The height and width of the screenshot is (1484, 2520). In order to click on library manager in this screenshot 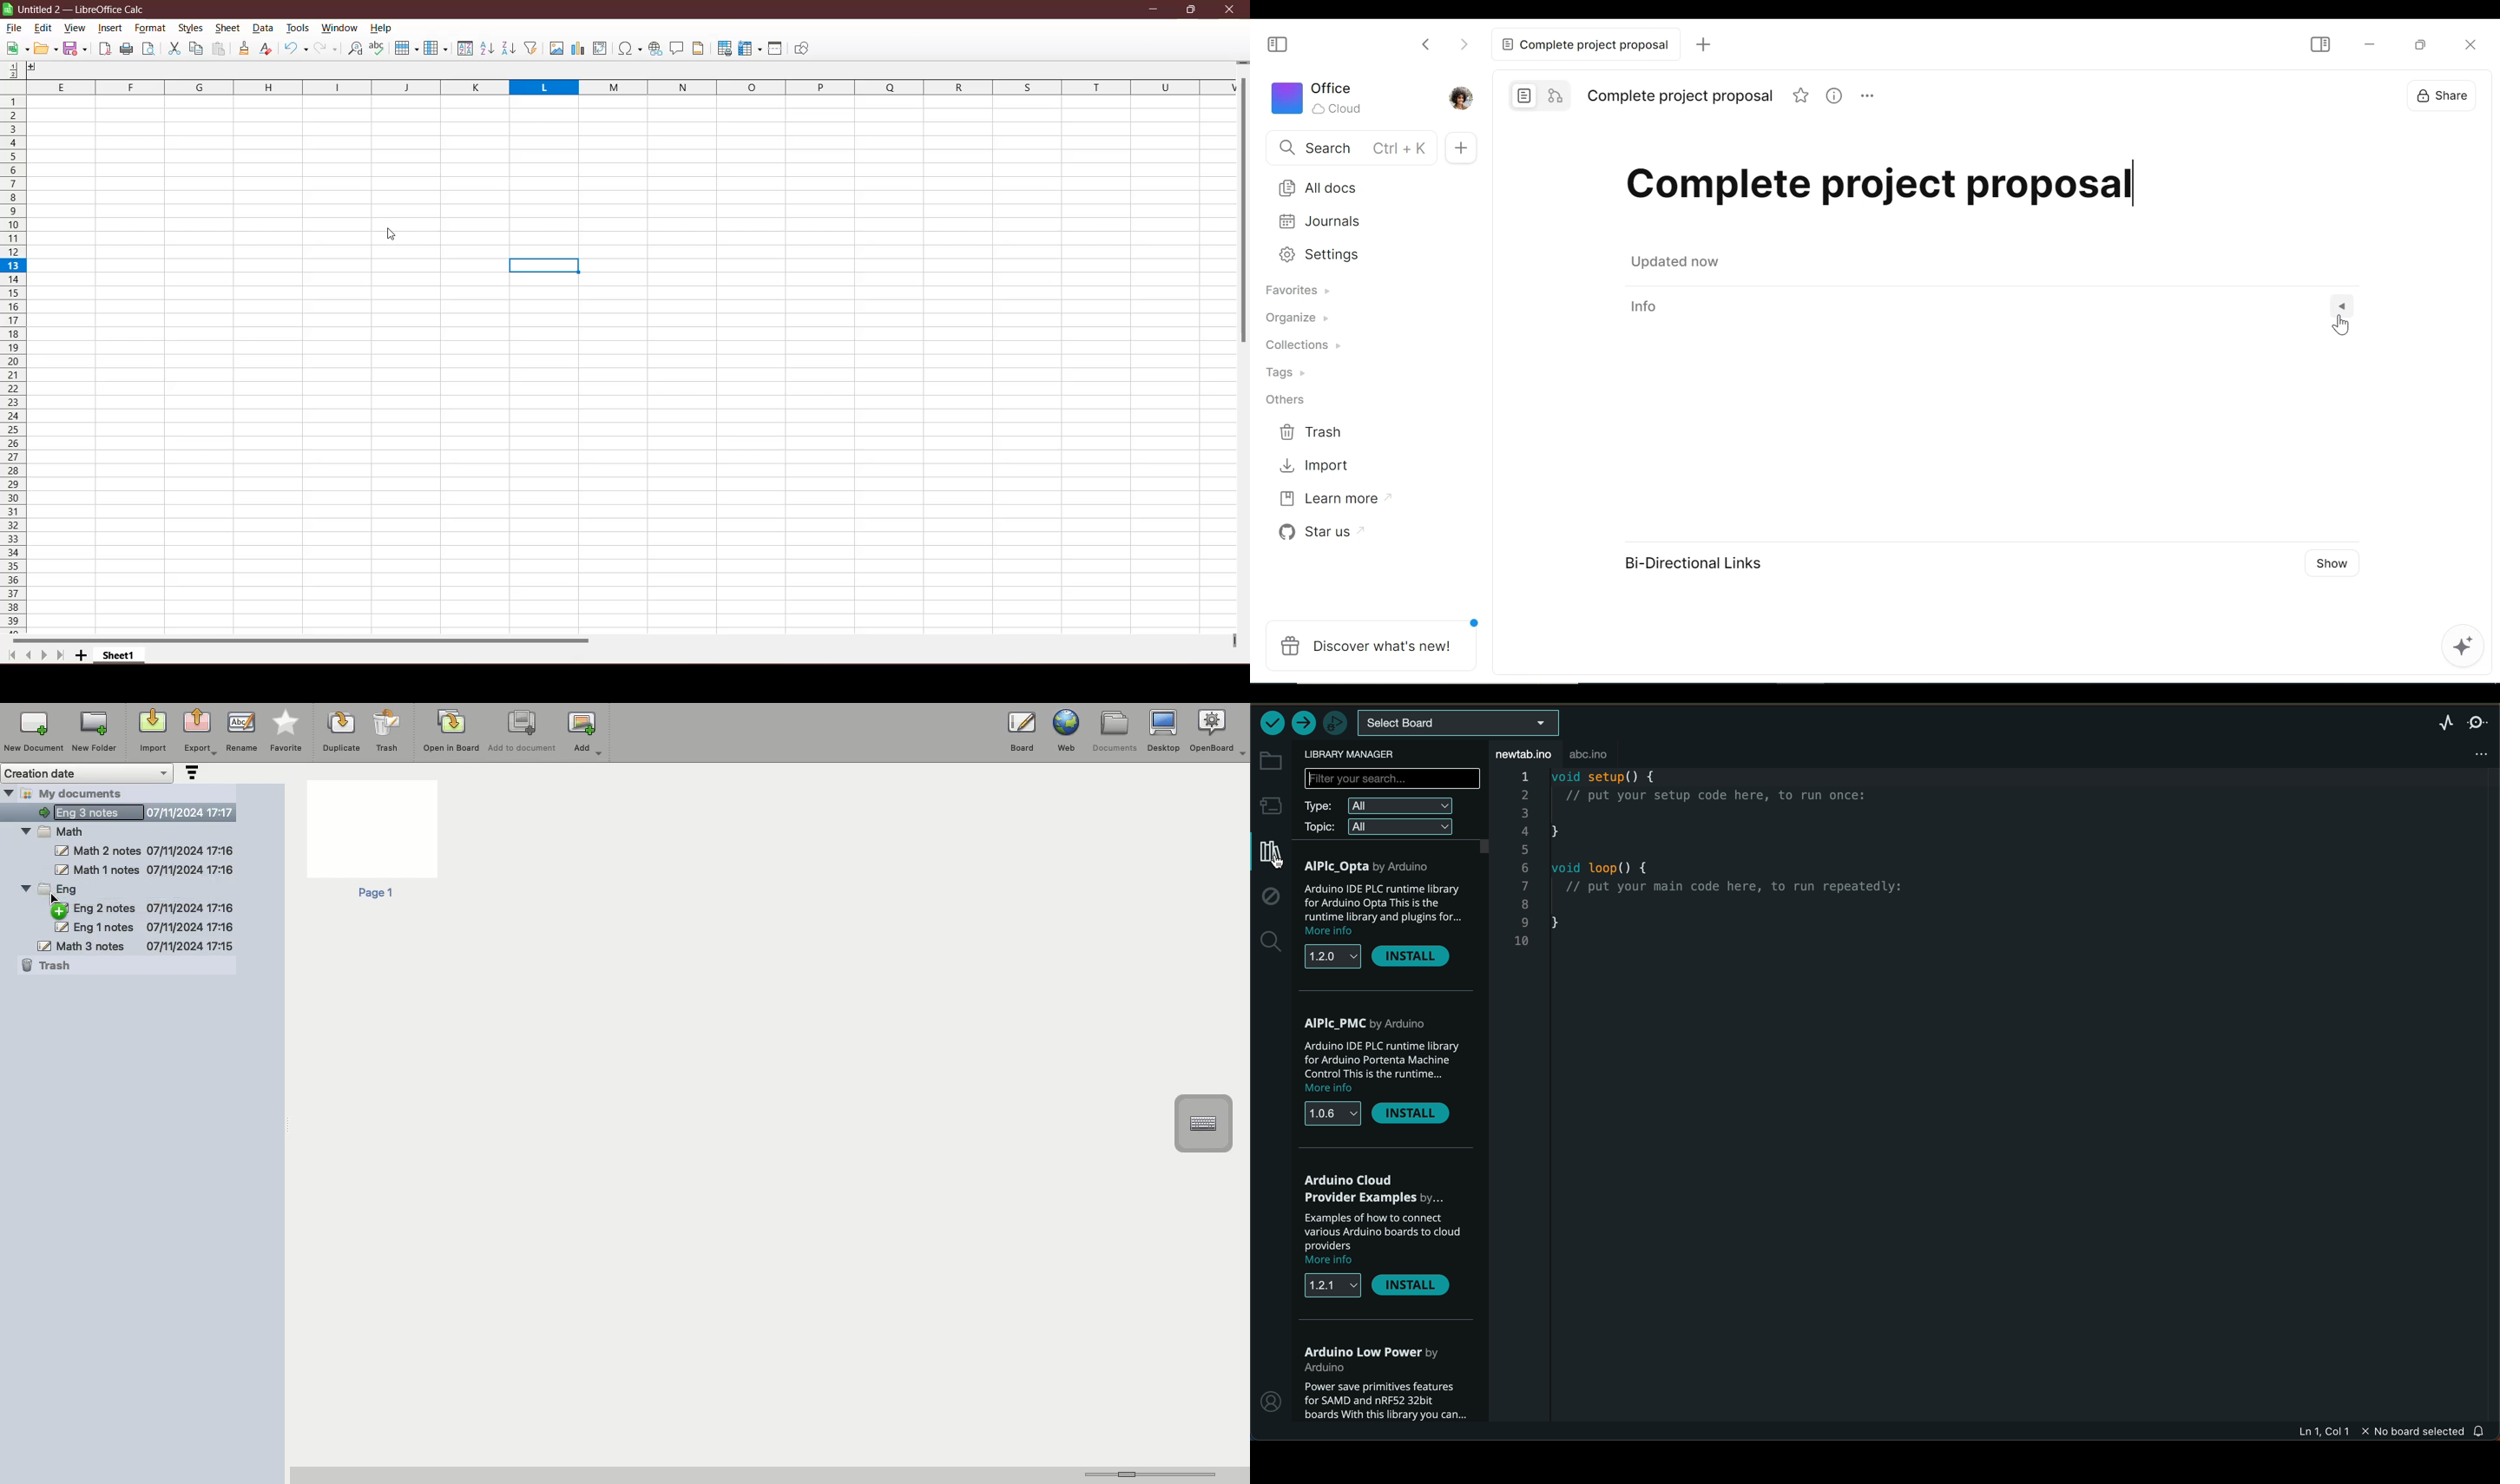, I will do `click(1360, 755)`.